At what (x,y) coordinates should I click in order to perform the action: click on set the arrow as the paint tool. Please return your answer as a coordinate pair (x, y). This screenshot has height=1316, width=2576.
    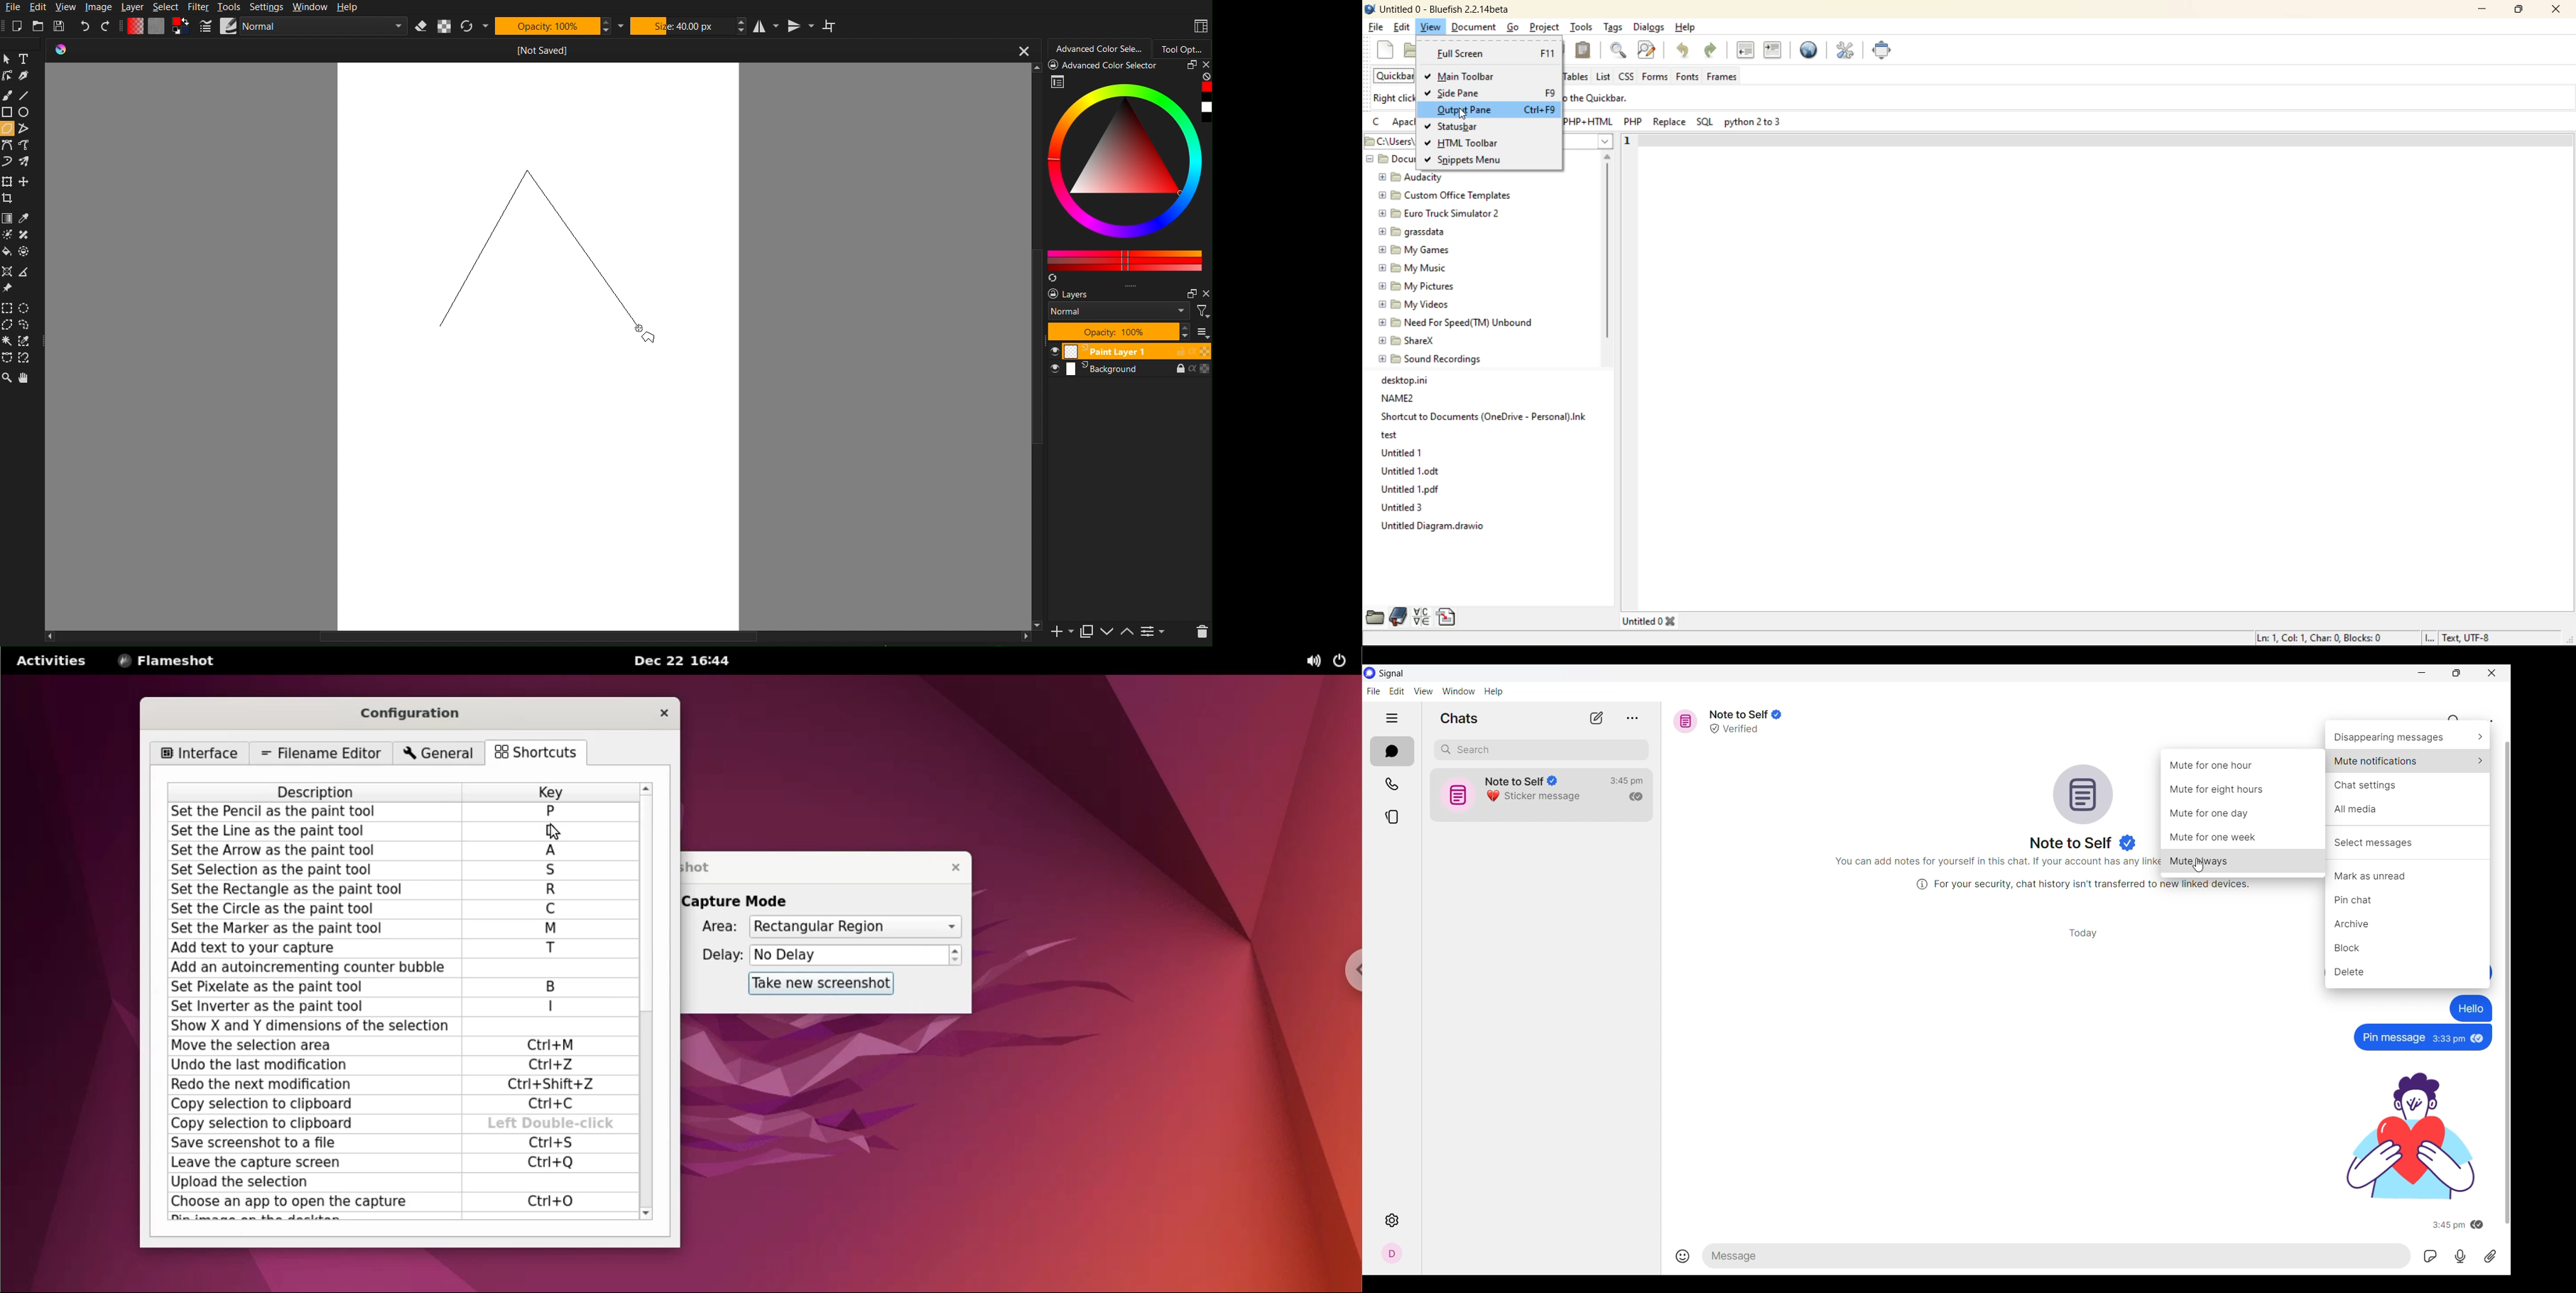
    Looking at the image, I should click on (316, 852).